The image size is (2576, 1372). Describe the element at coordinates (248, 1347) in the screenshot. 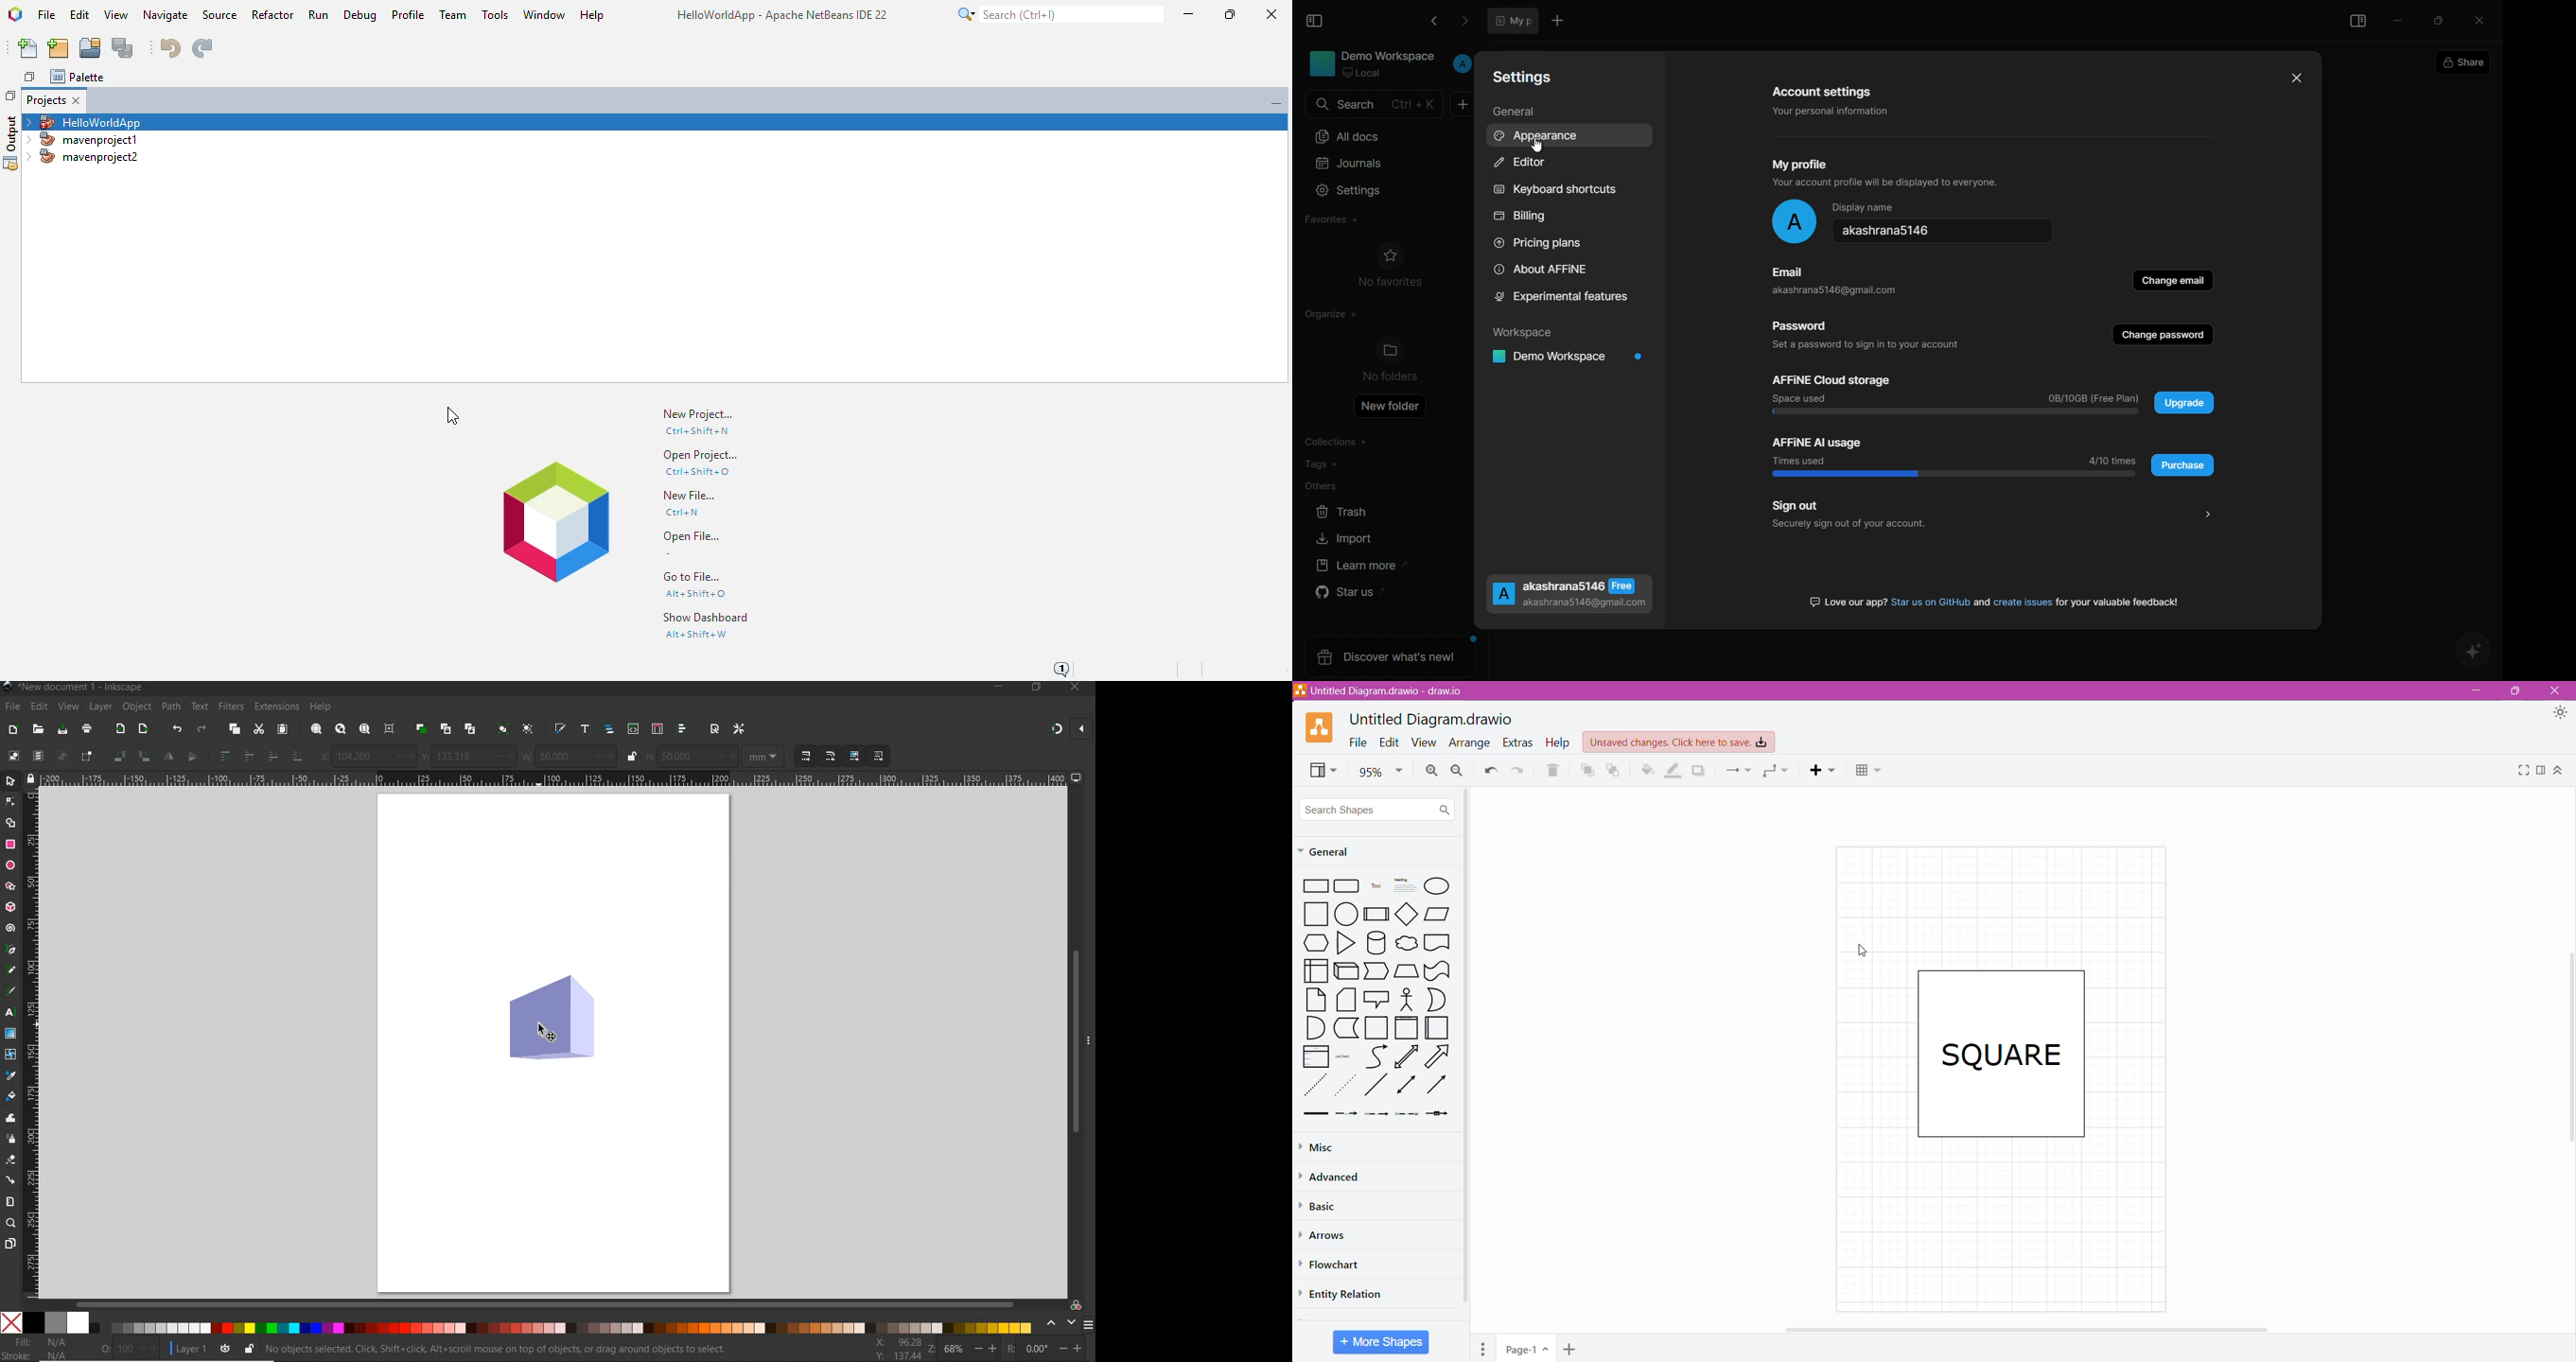

I see `lock/unlock` at that location.